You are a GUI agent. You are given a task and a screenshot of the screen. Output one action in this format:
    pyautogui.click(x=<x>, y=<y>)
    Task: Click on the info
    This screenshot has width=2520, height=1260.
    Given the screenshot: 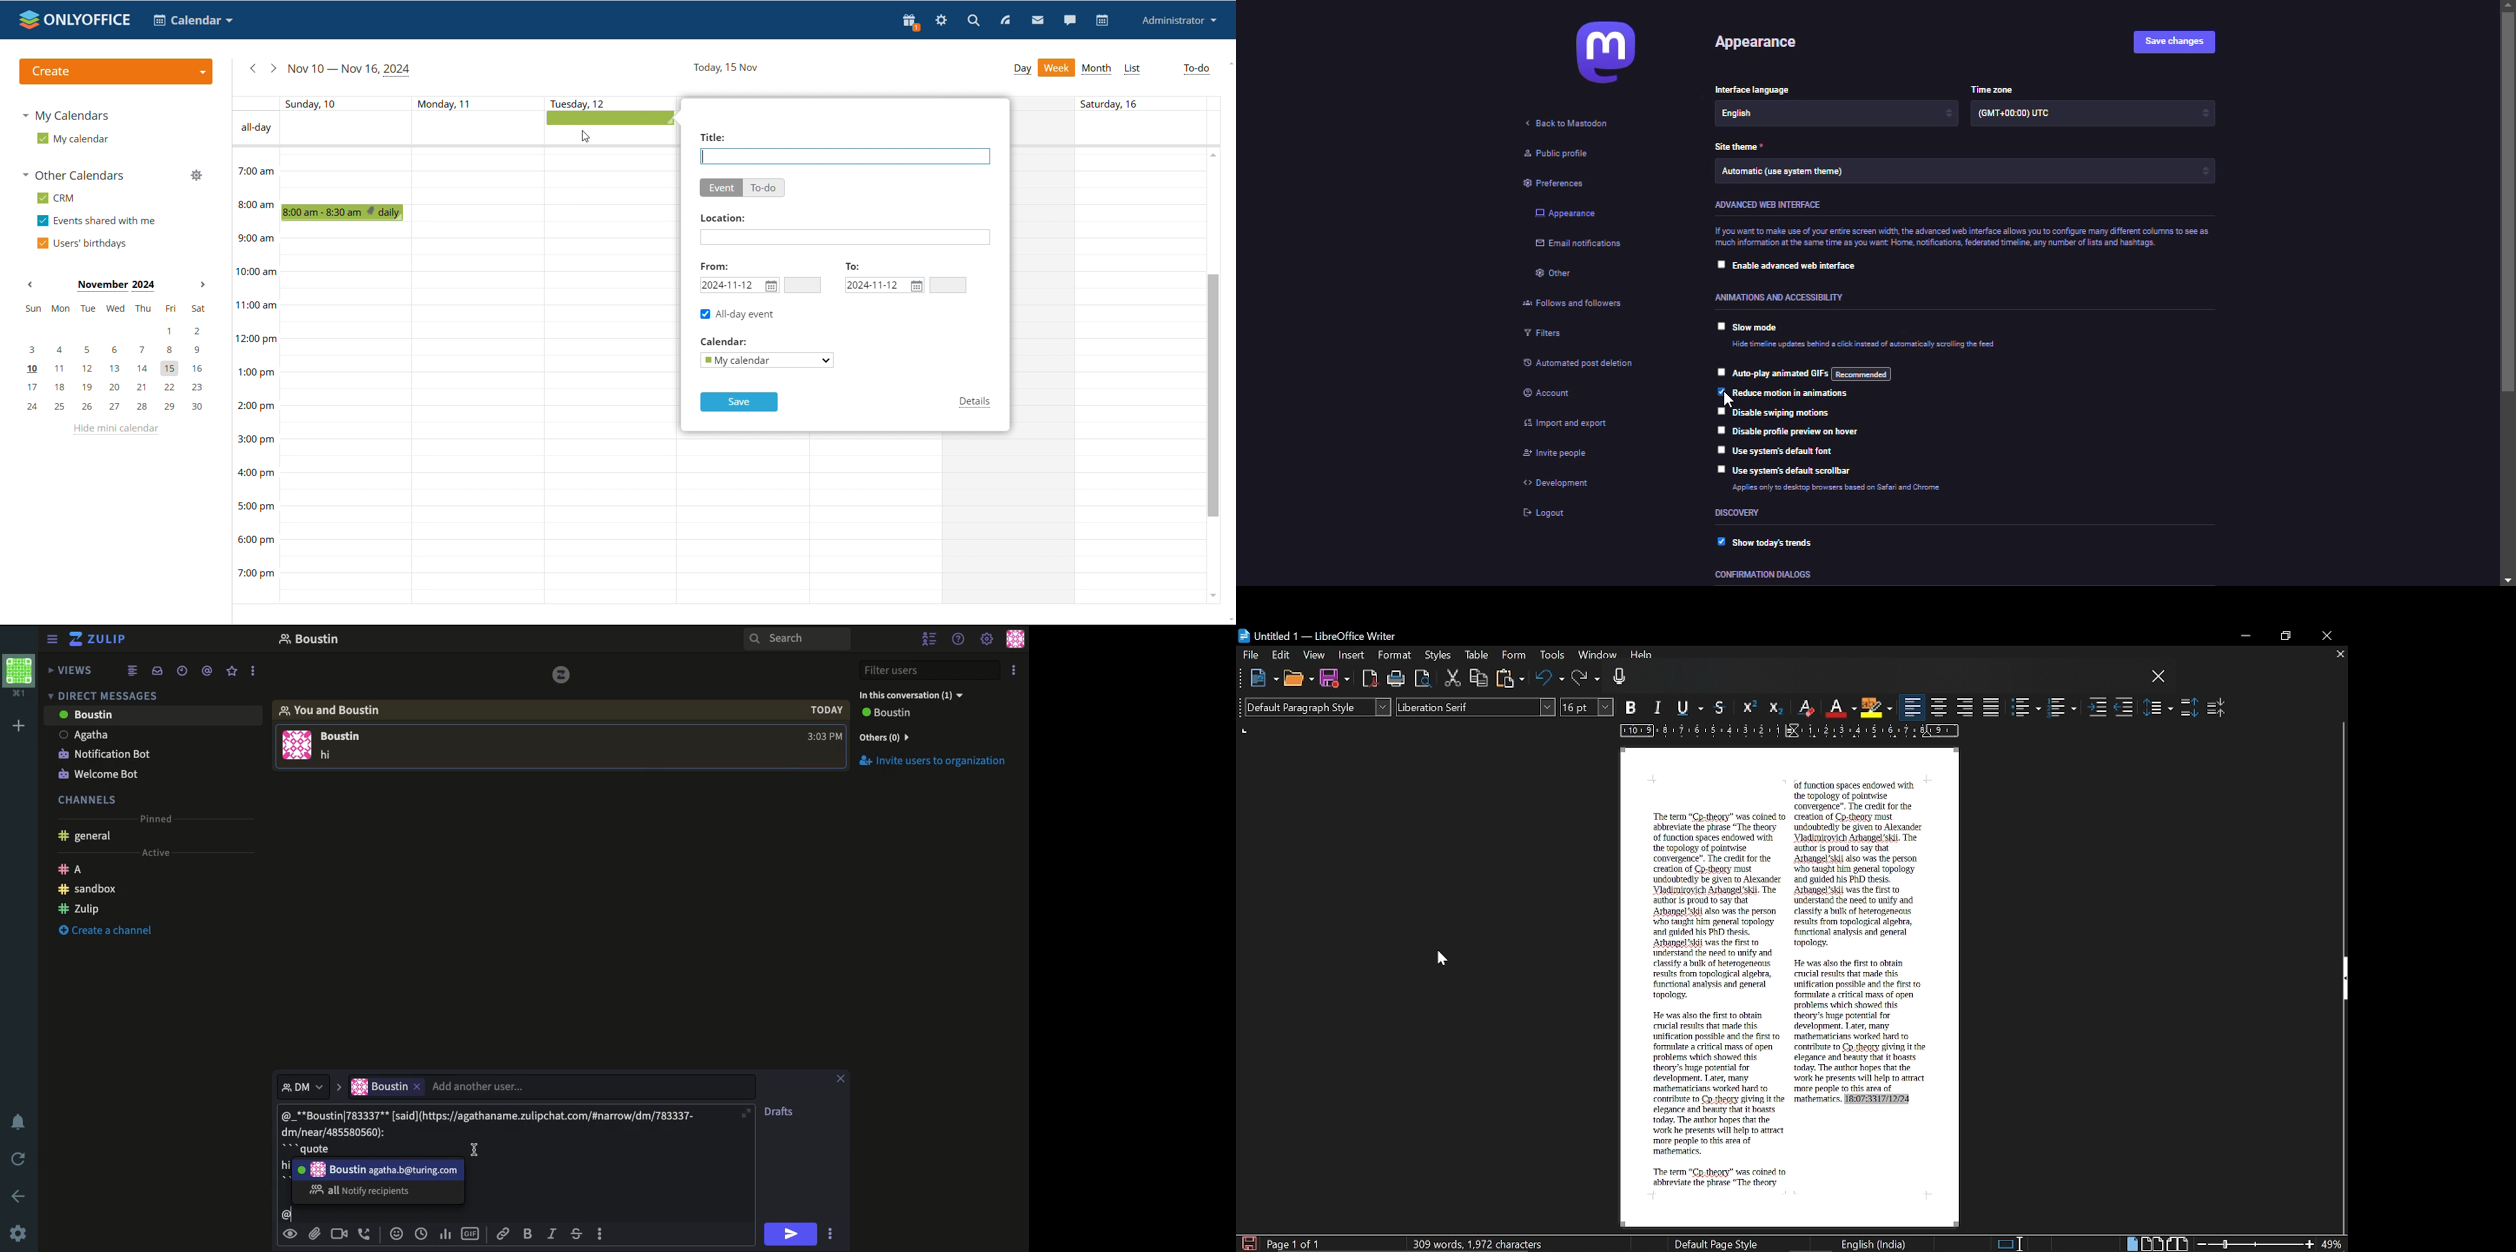 What is the action you would take?
    pyautogui.click(x=1862, y=488)
    